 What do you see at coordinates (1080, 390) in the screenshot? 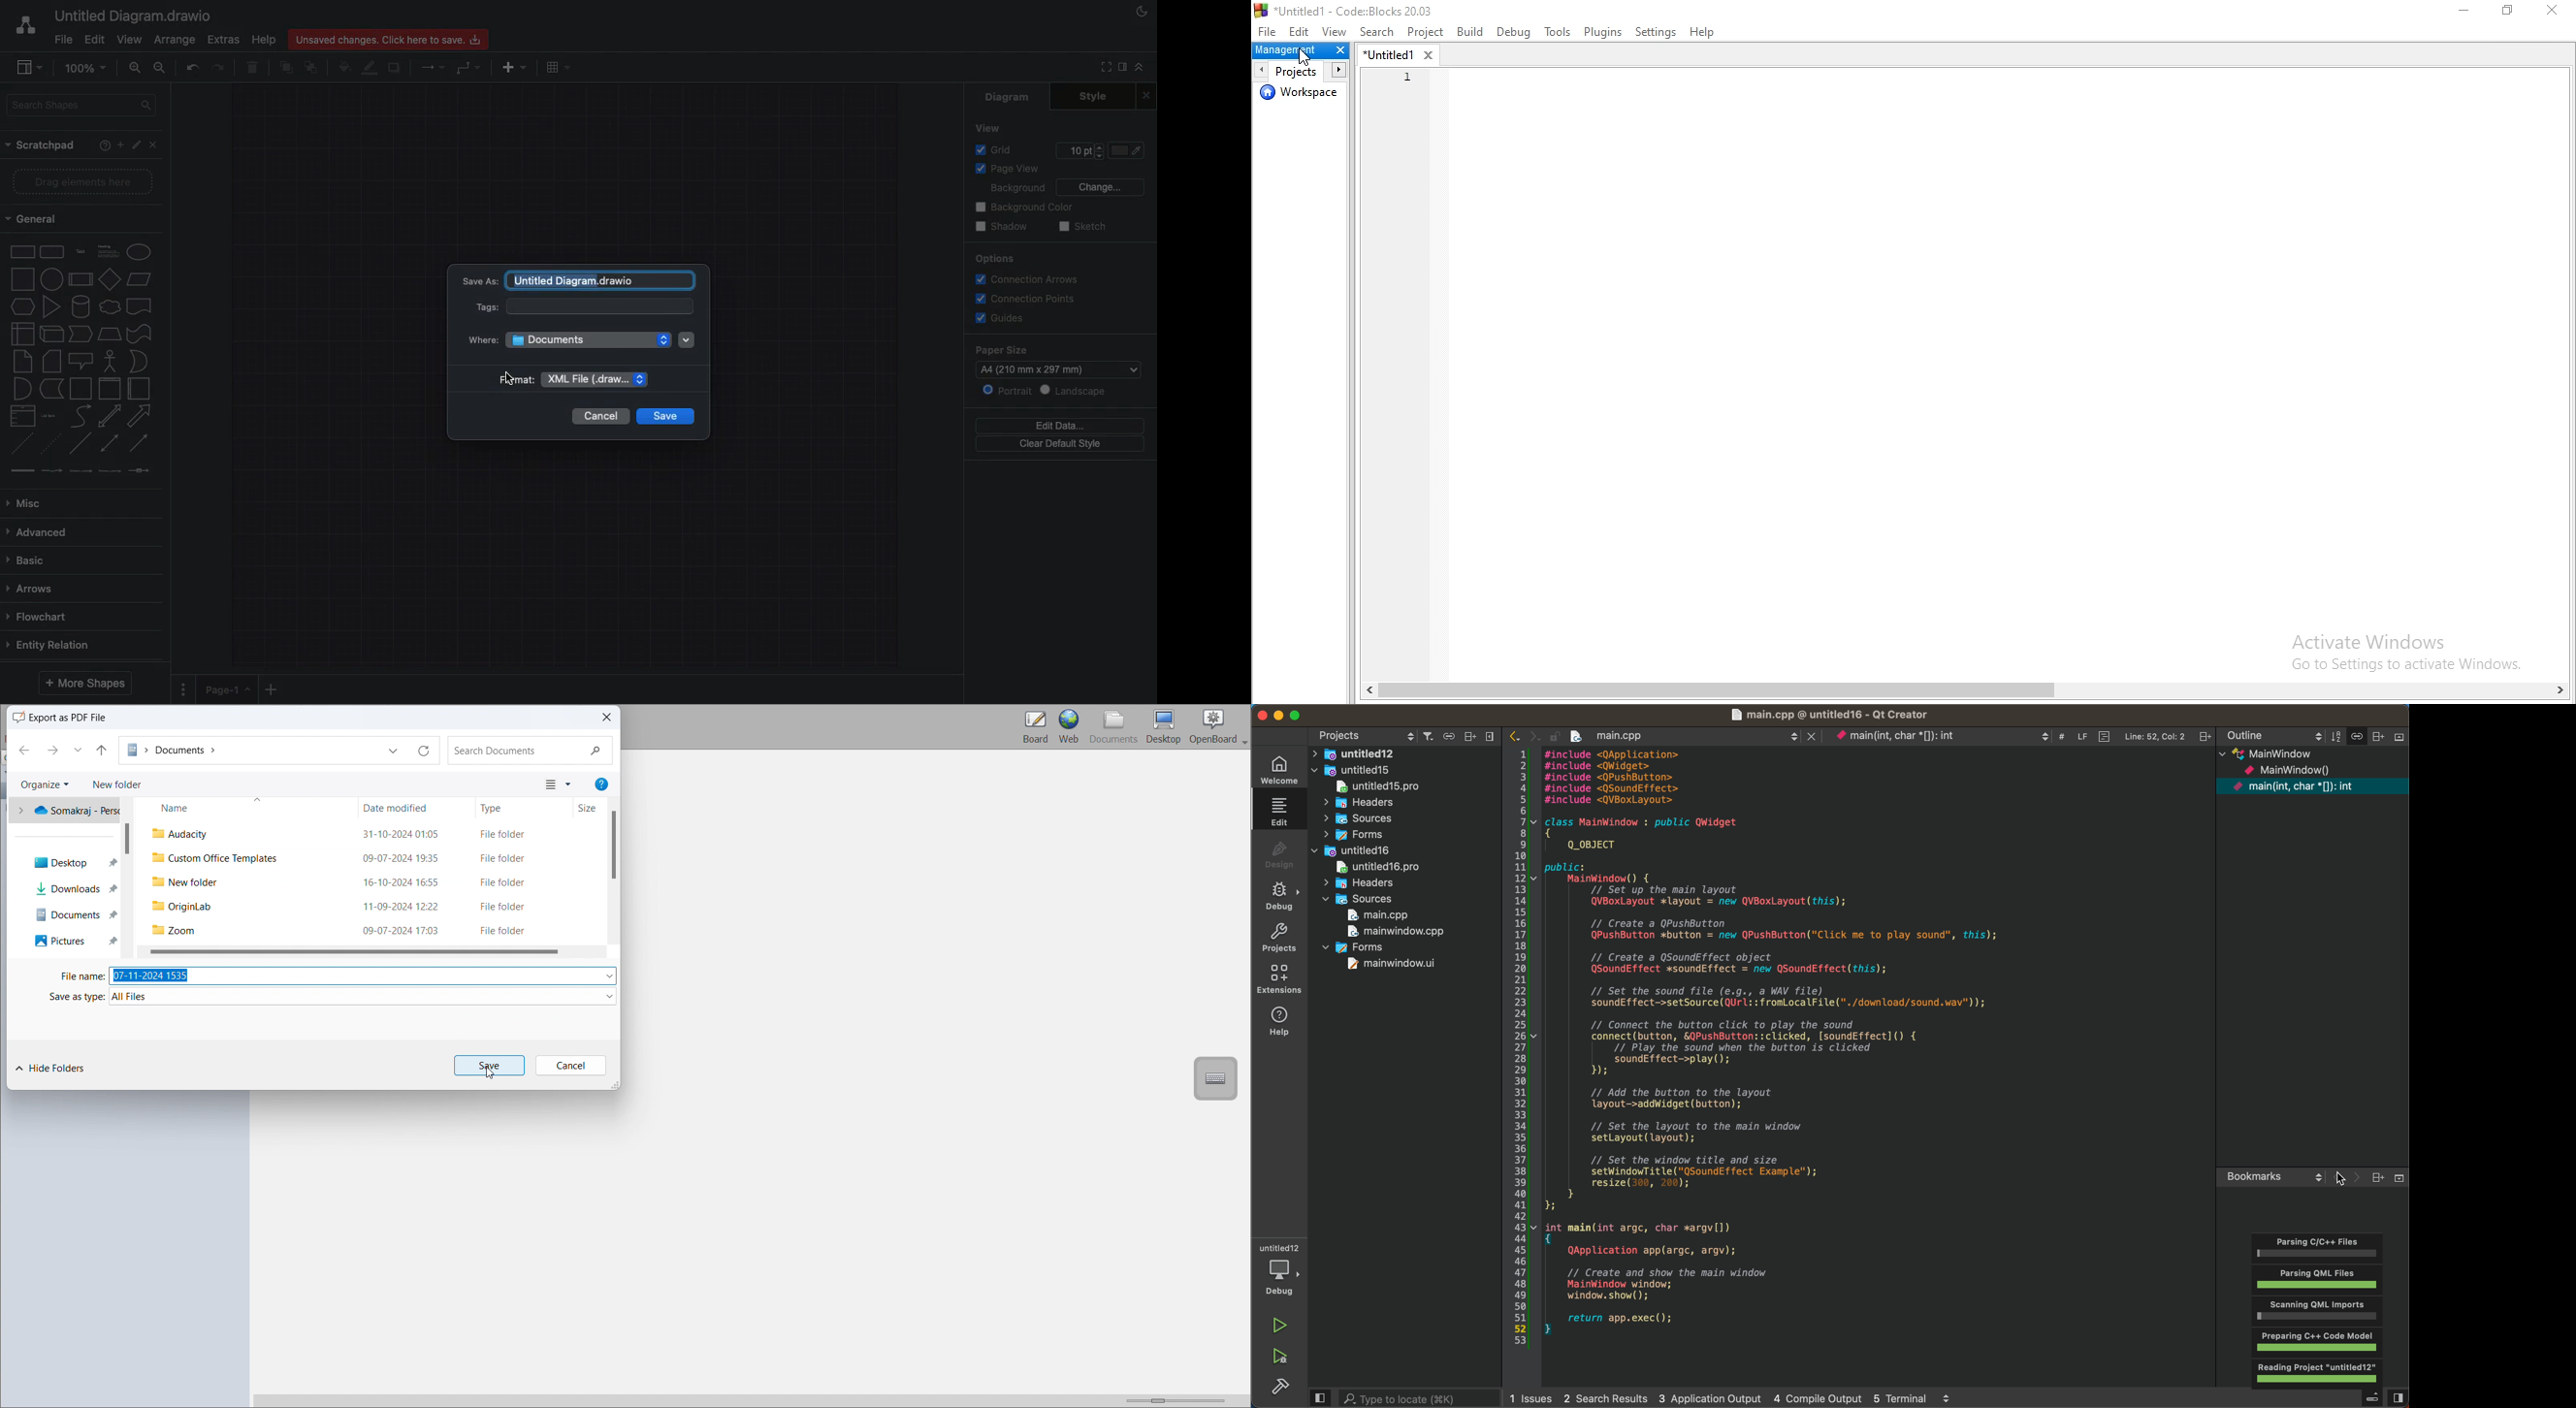
I see `Landscape` at bounding box center [1080, 390].